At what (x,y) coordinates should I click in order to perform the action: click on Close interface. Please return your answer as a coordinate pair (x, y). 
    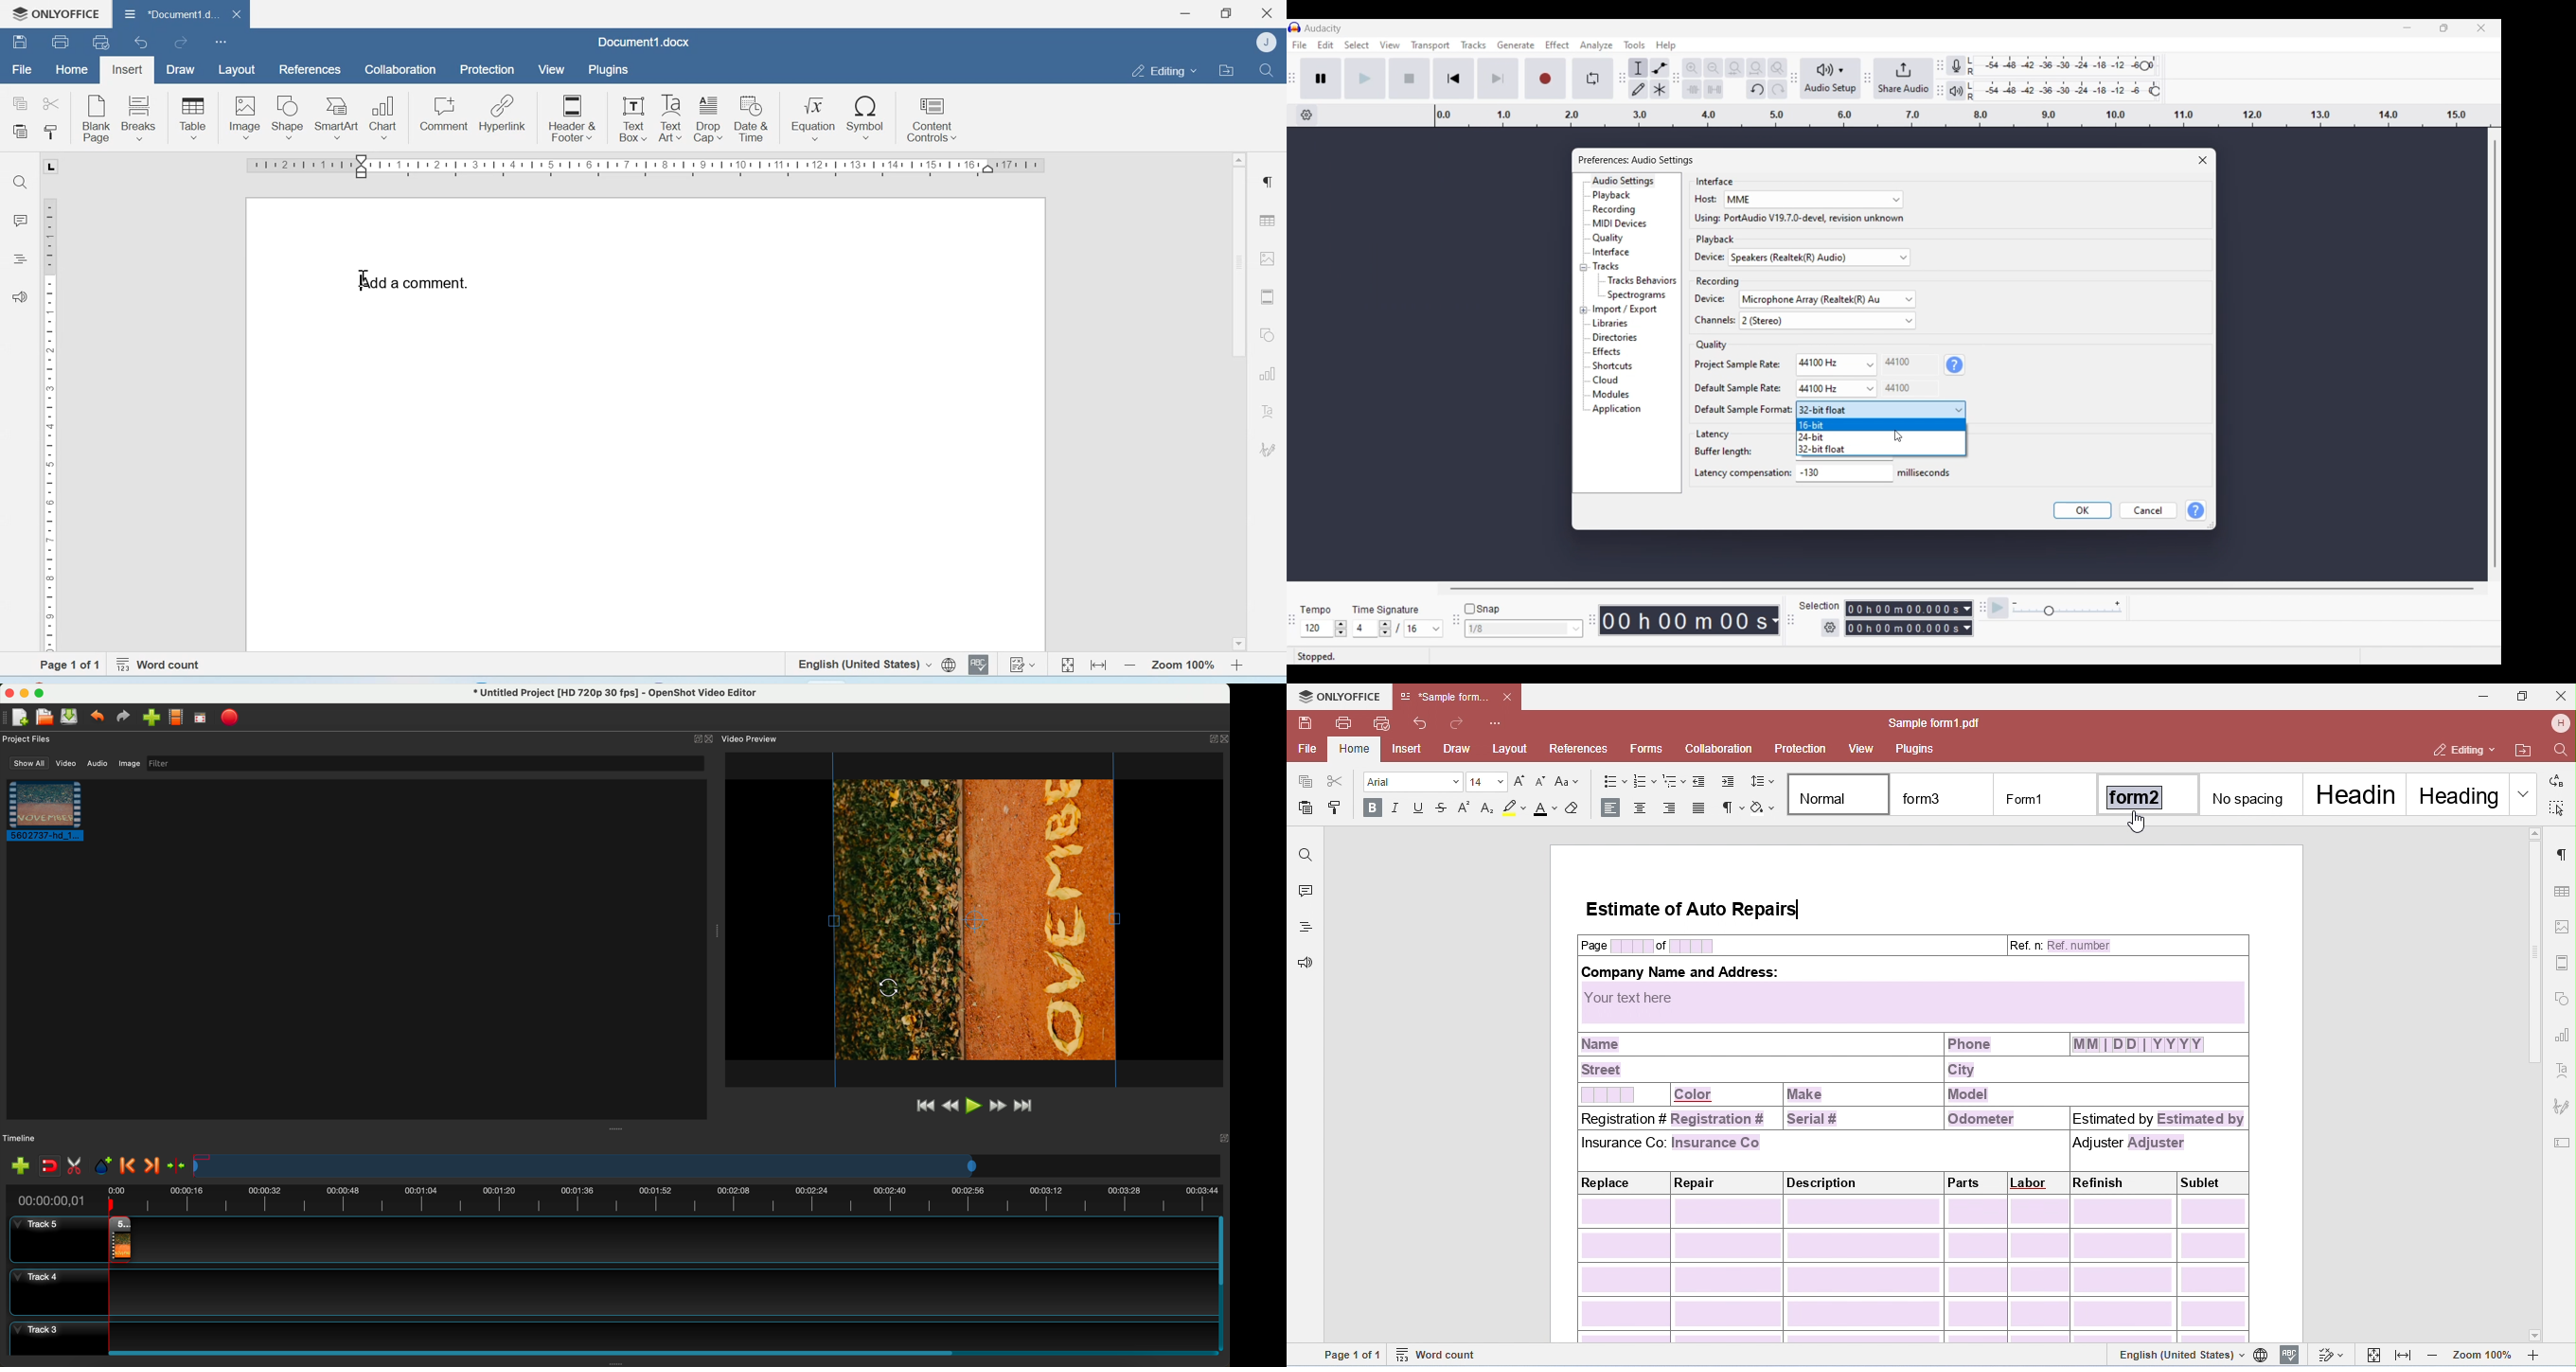
    Looking at the image, I should click on (2481, 27).